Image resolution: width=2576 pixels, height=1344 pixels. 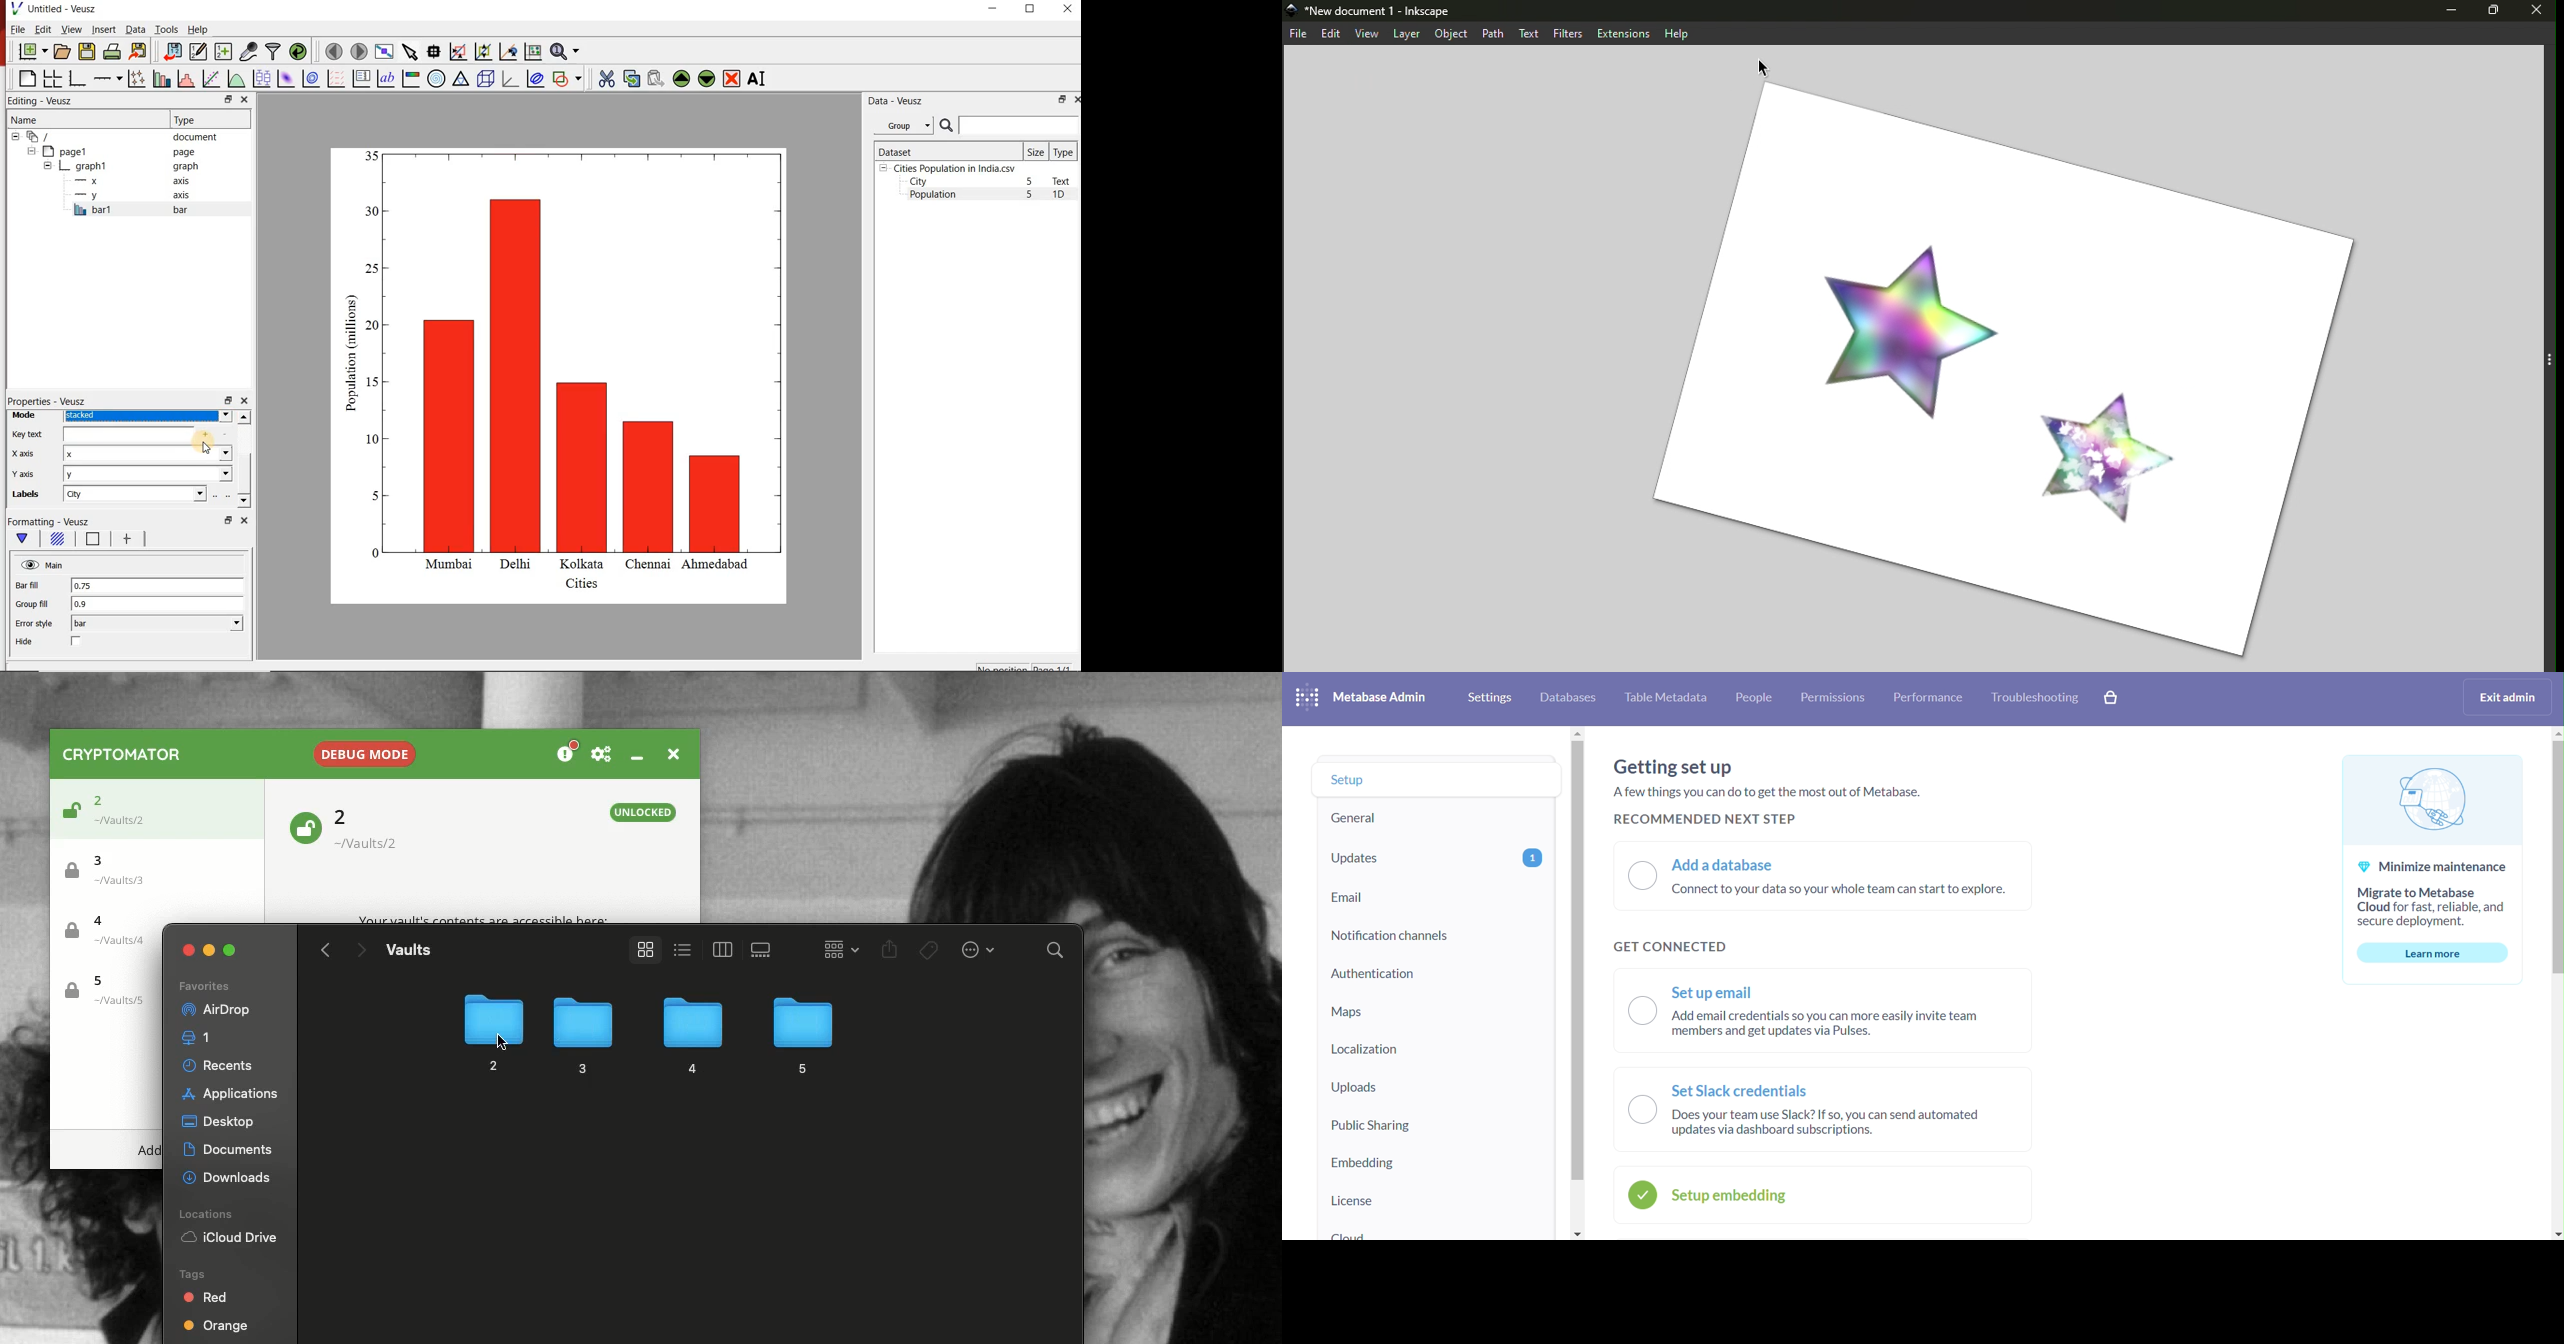 What do you see at coordinates (221, 51) in the screenshot?
I see `create new datasets using available options` at bounding box center [221, 51].